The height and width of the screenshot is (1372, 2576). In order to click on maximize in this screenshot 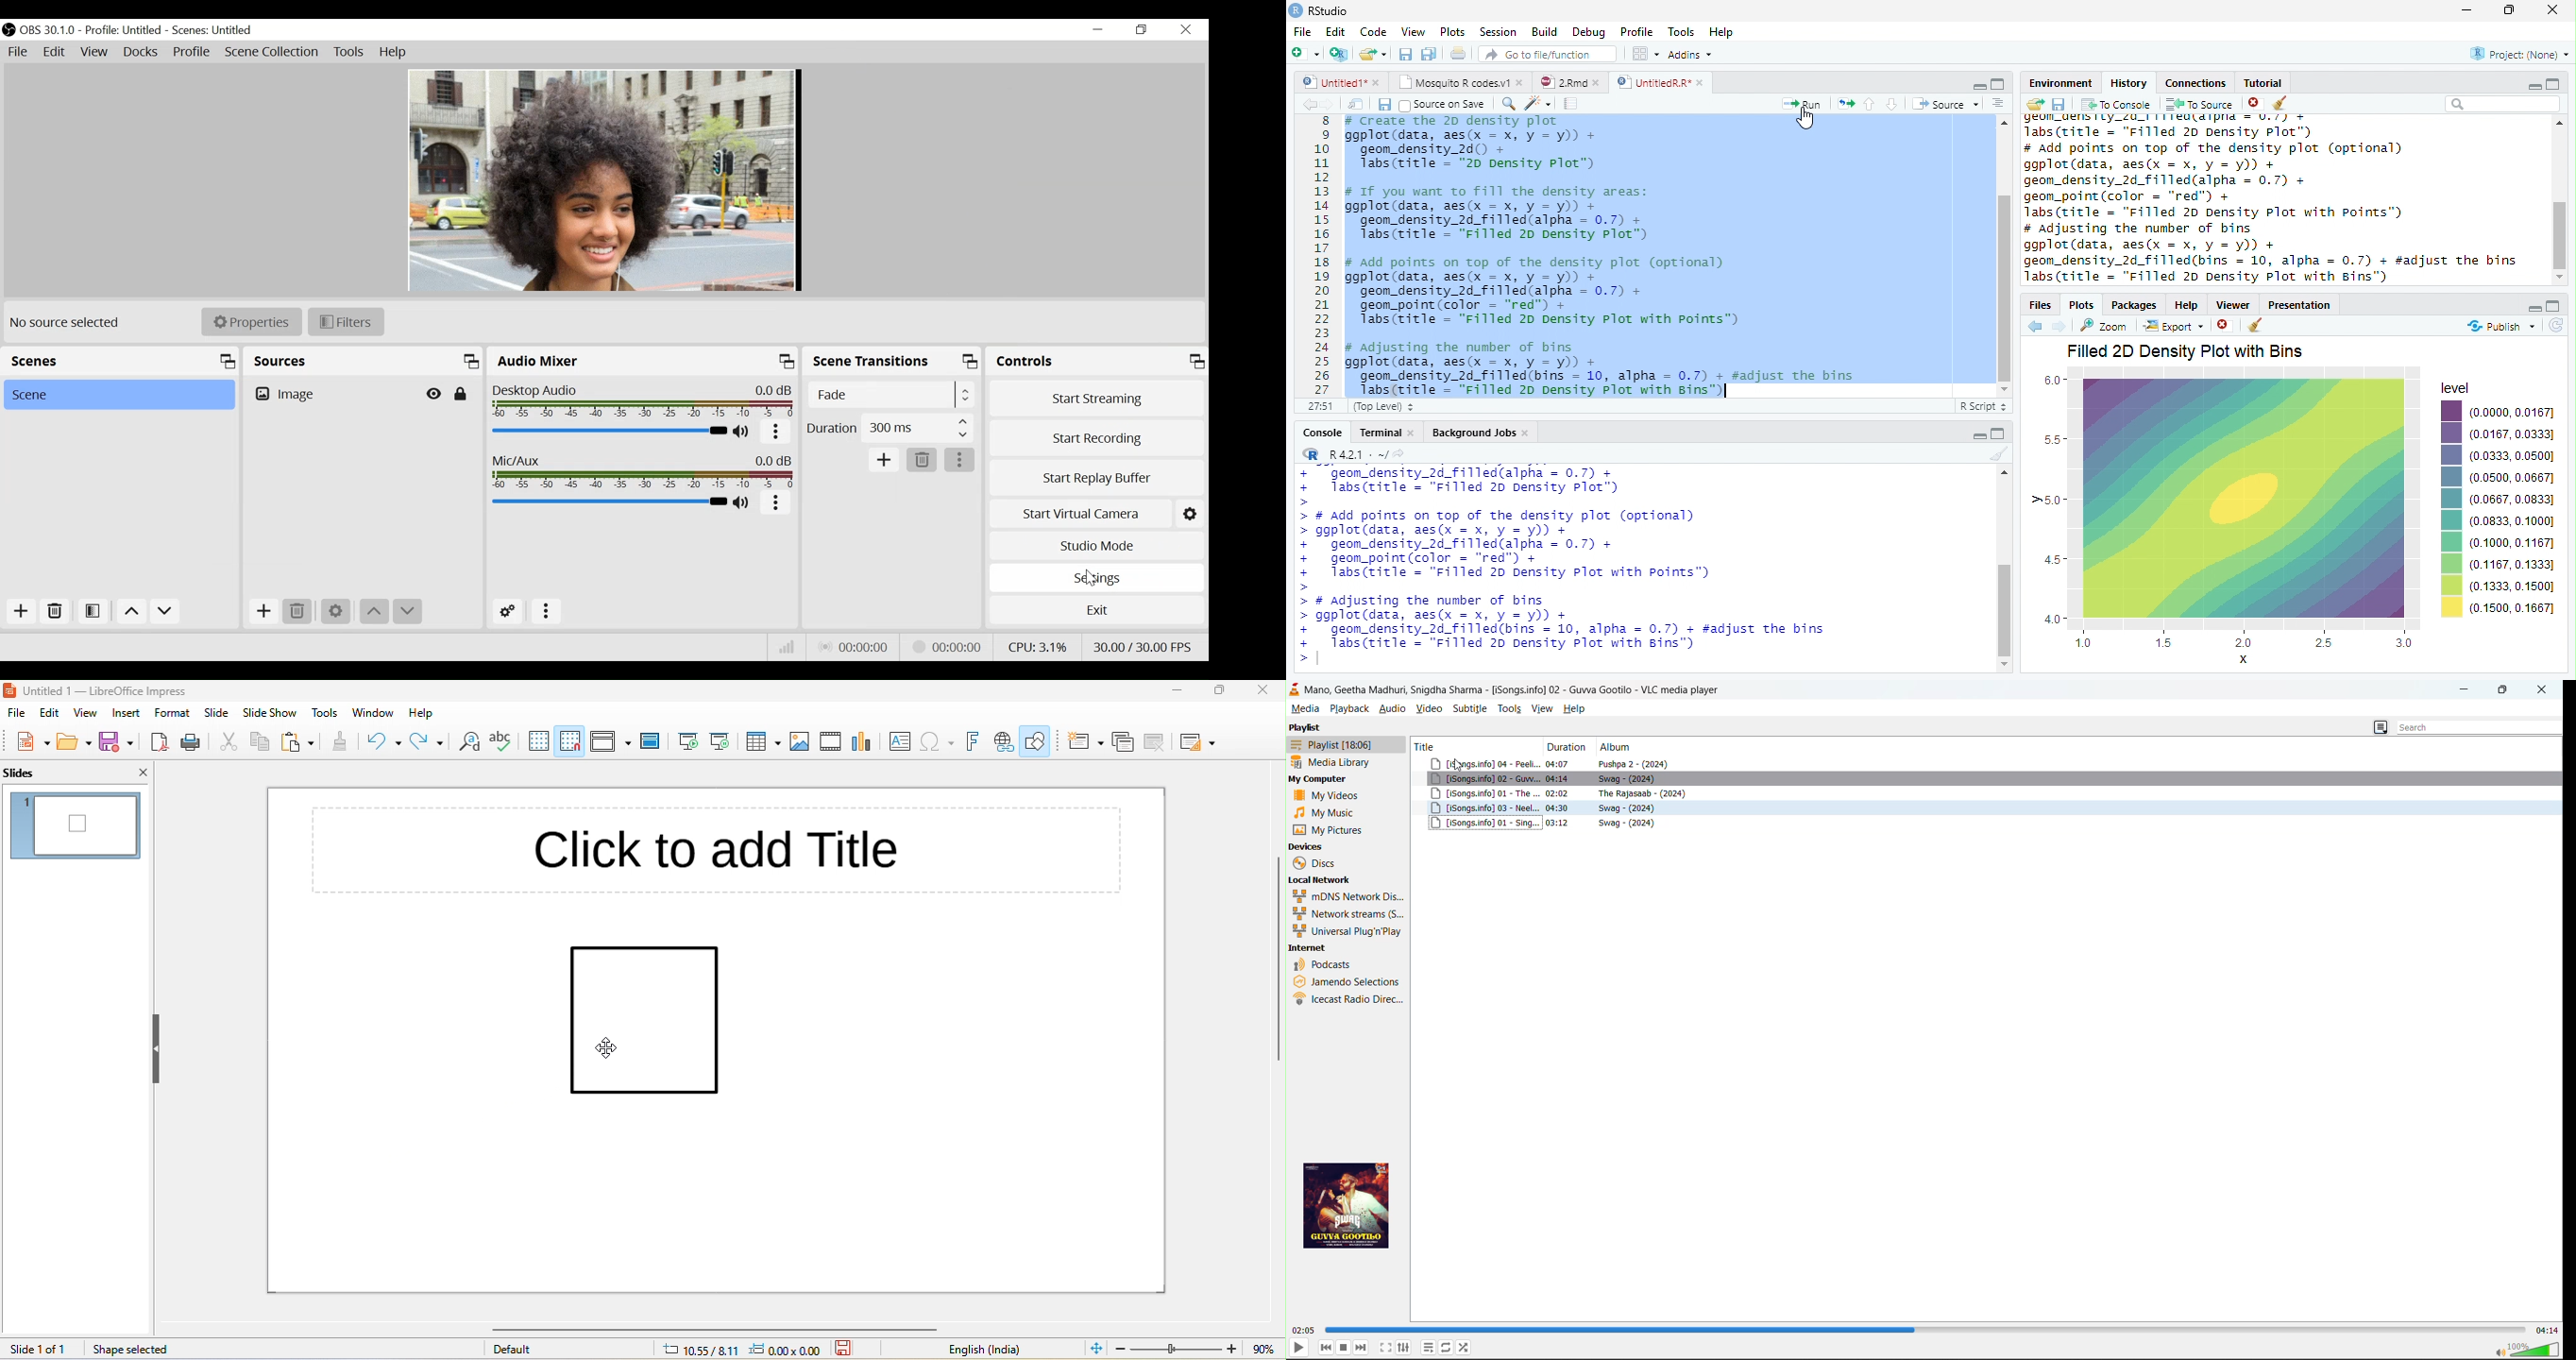, I will do `click(2553, 83)`.